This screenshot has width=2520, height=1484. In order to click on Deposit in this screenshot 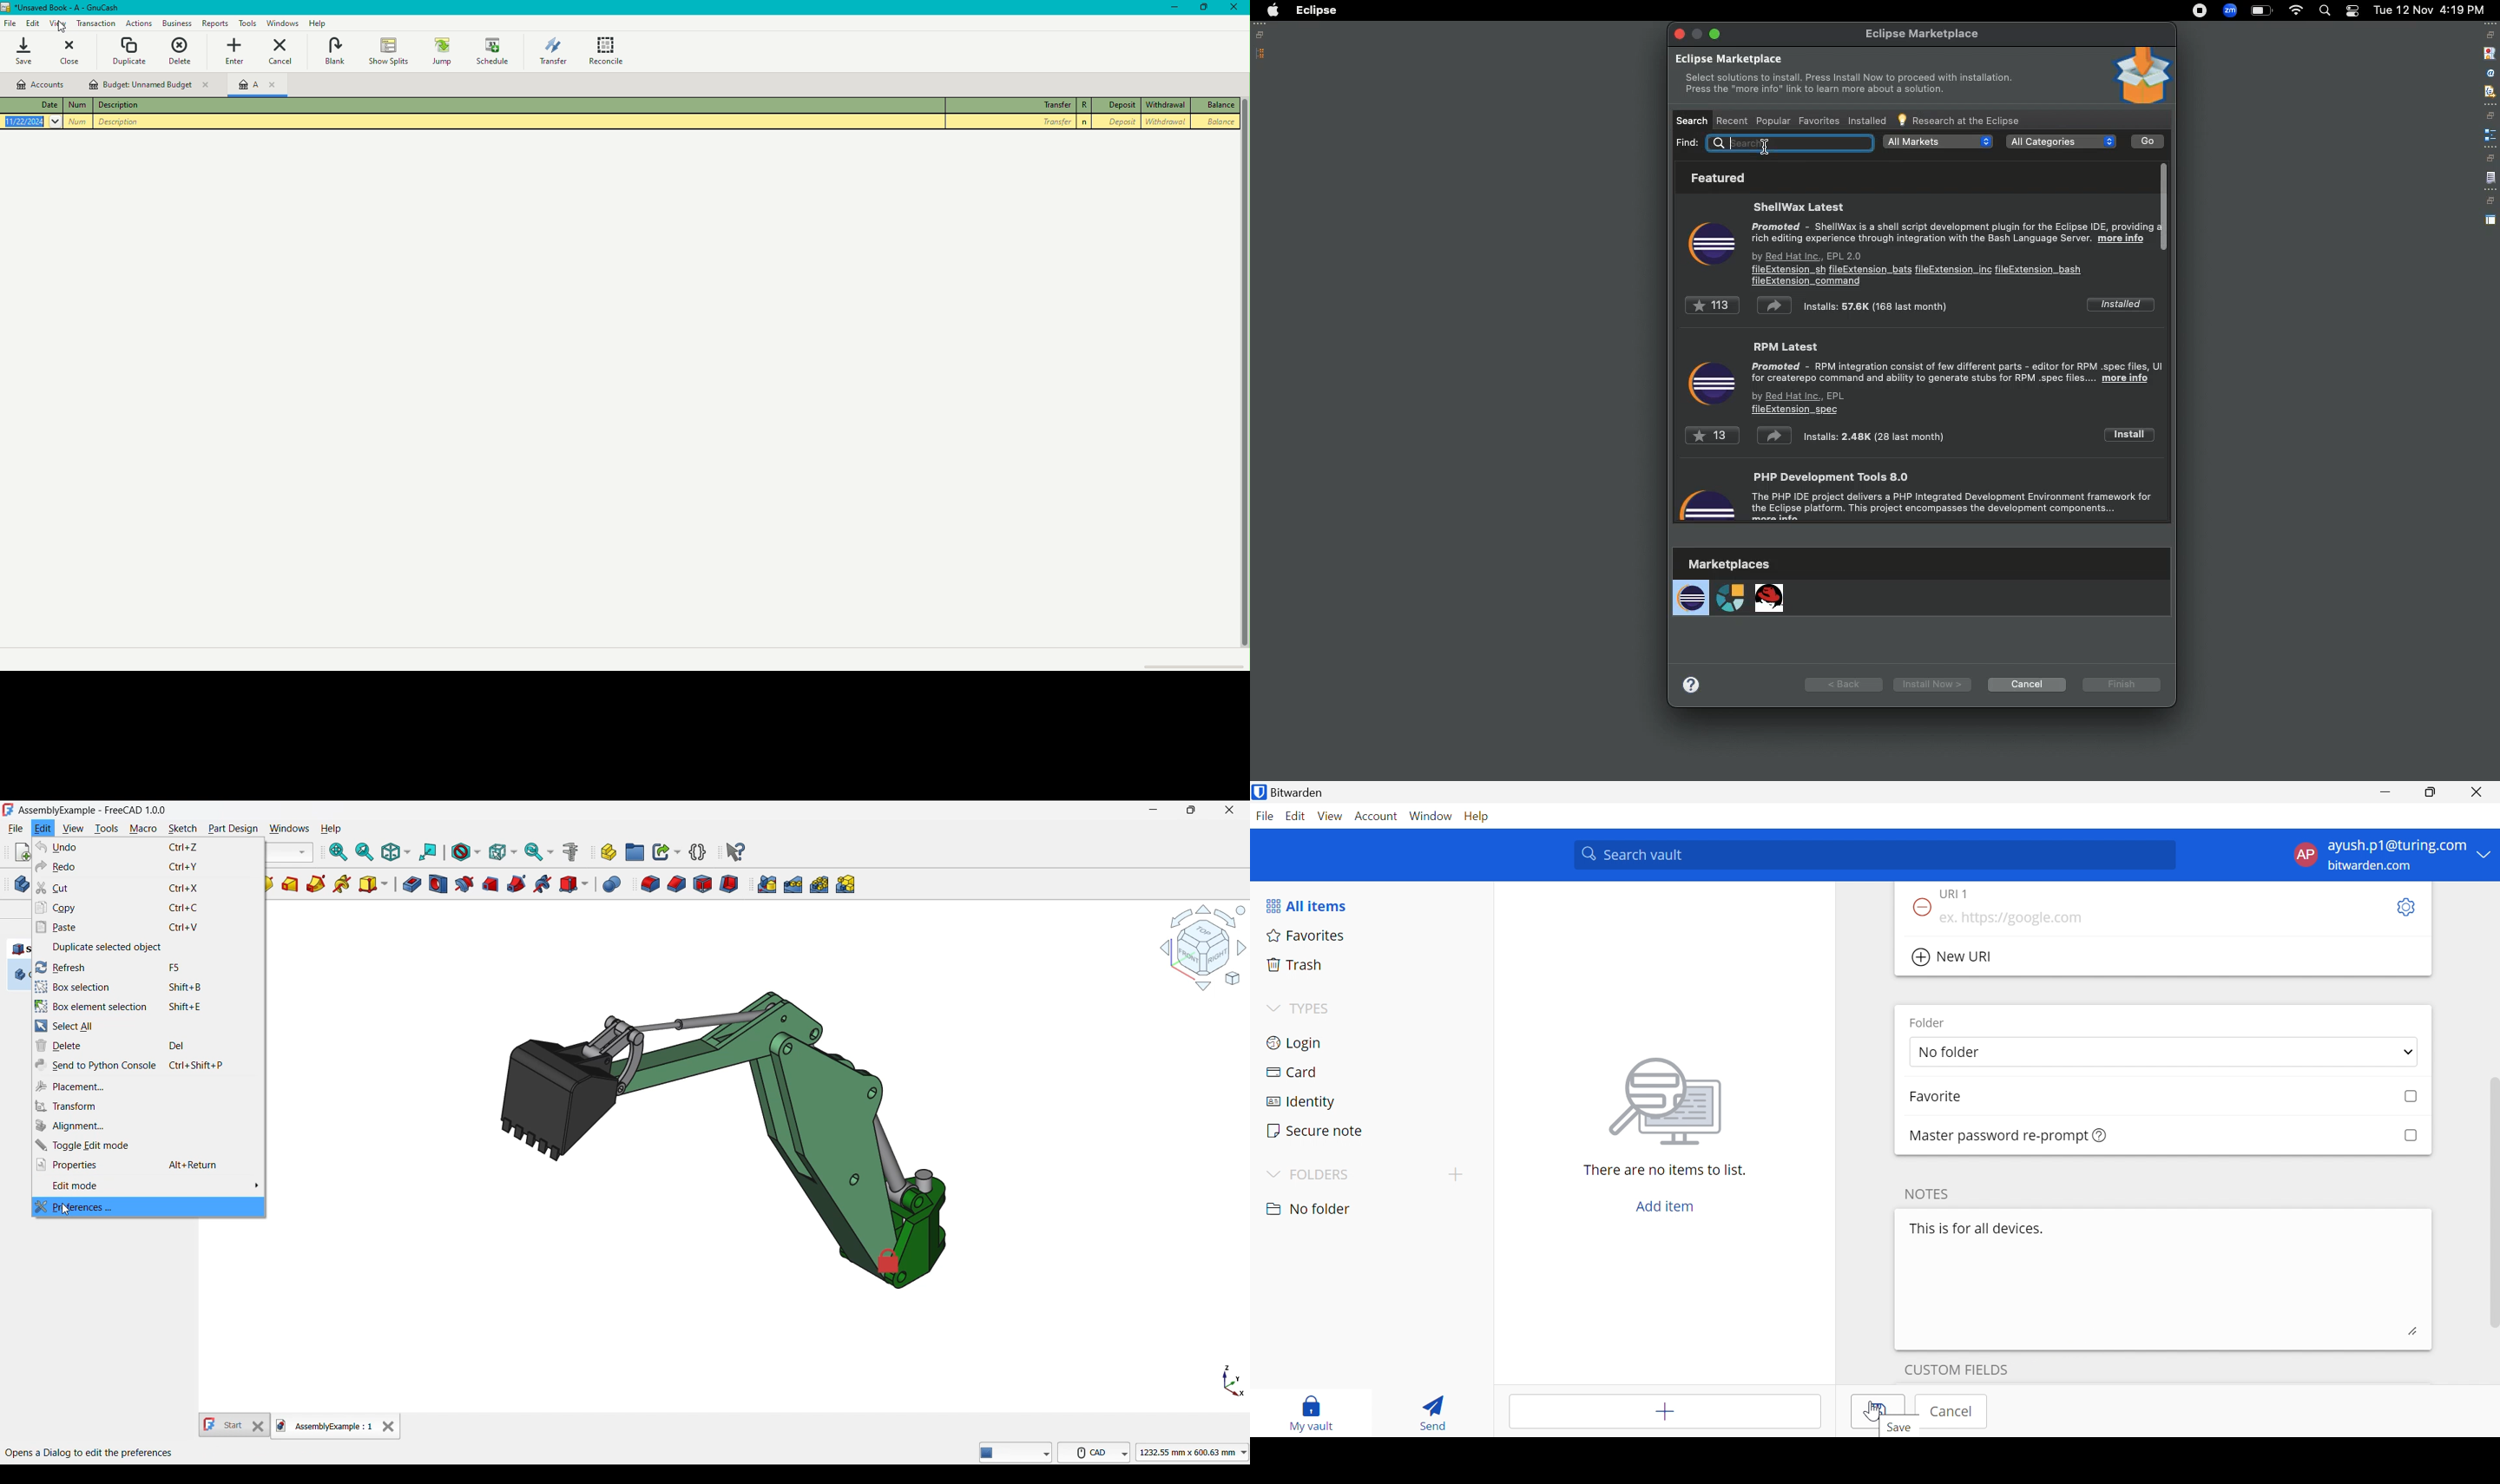, I will do `click(1116, 106)`.